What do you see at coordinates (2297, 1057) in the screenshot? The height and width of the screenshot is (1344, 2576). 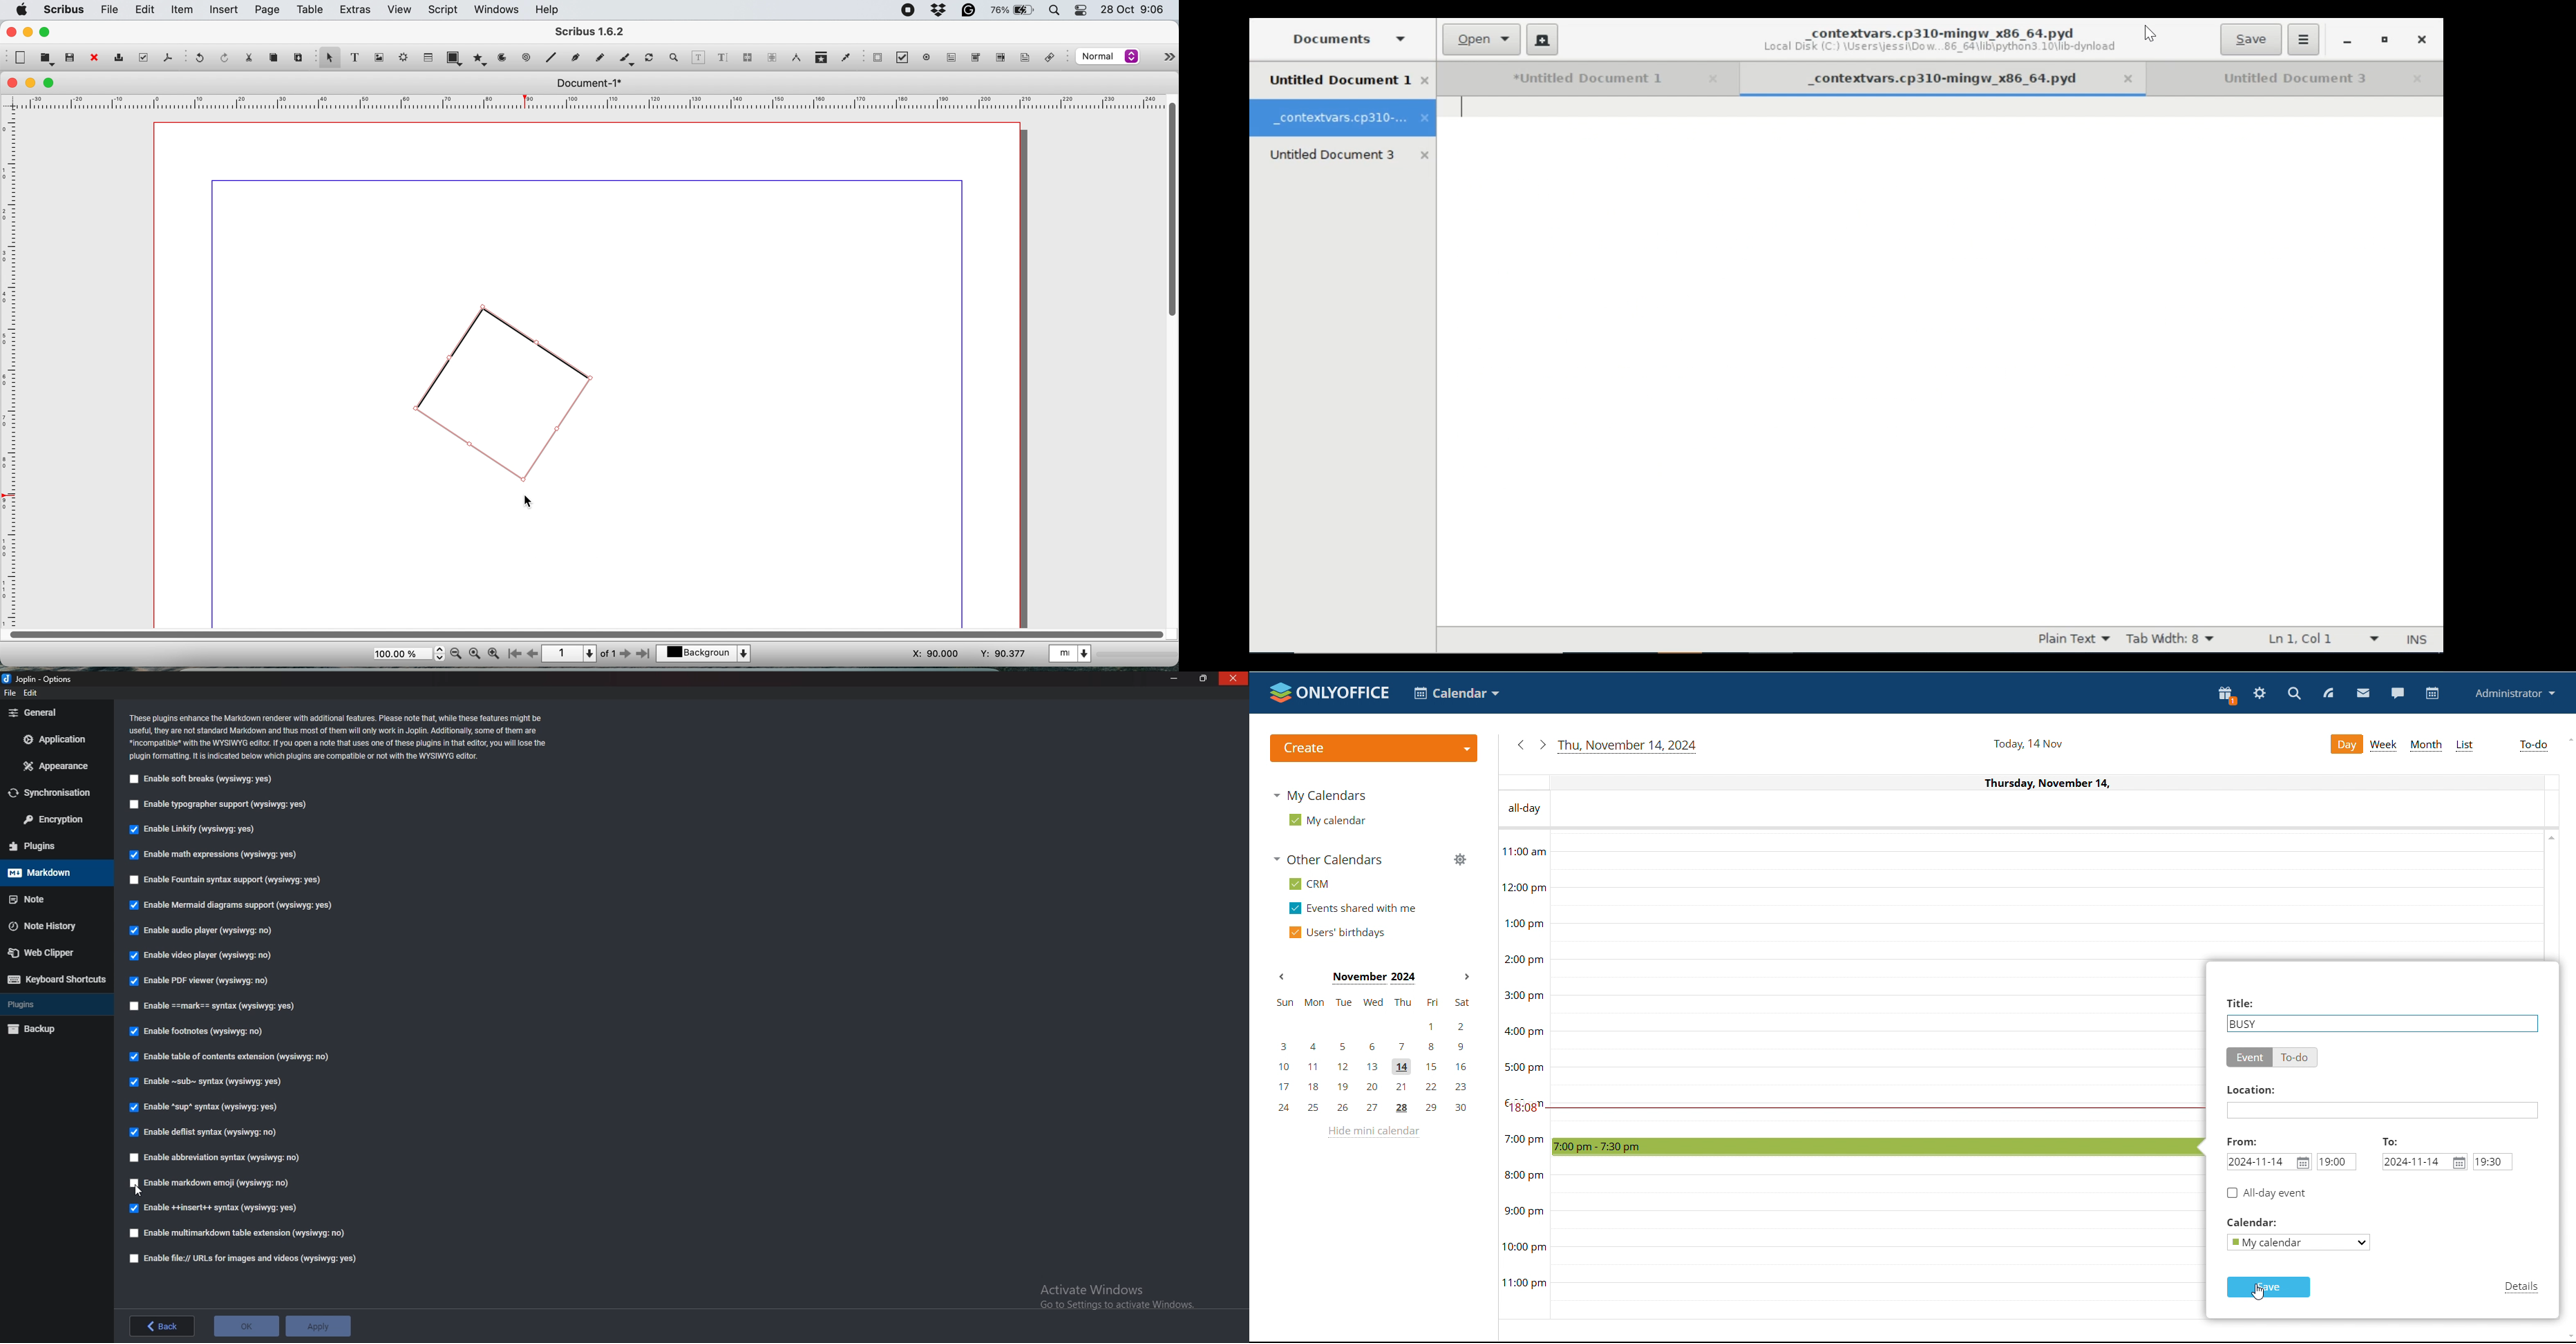 I see `to-do` at bounding box center [2297, 1057].